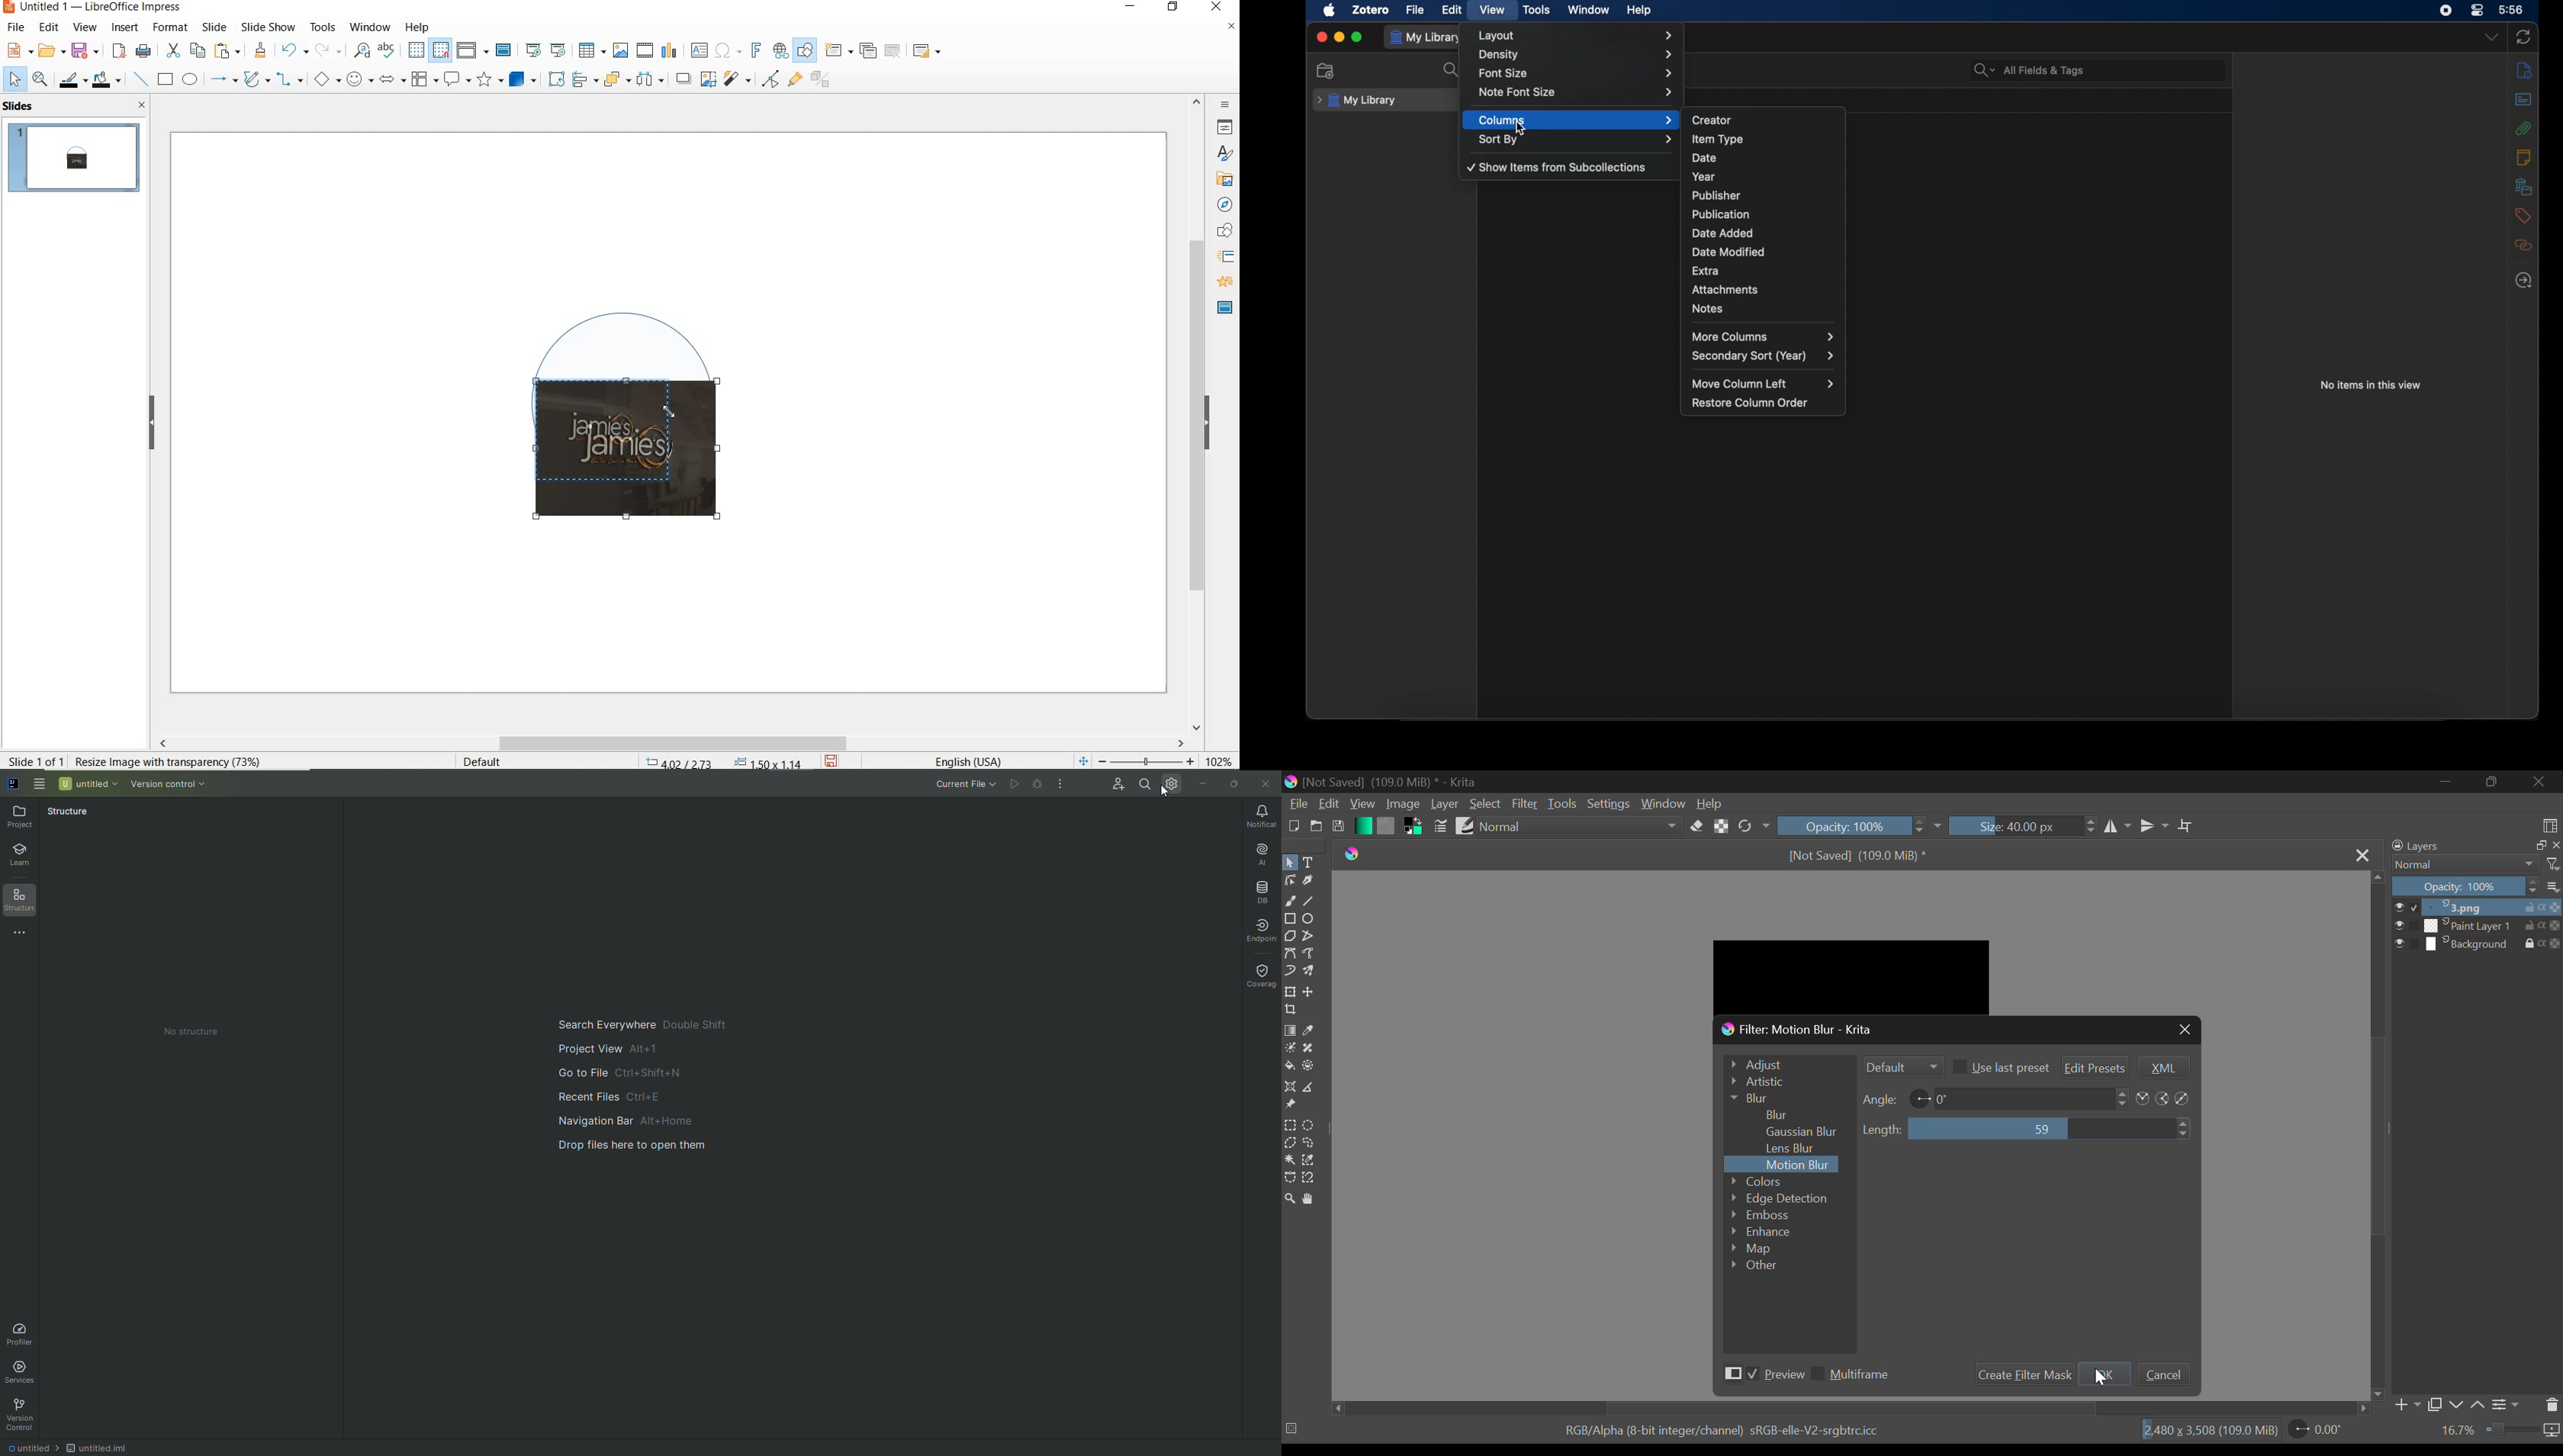  What do you see at coordinates (1310, 1181) in the screenshot?
I see `Magnetic Selection Tool` at bounding box center [1310, 1181].